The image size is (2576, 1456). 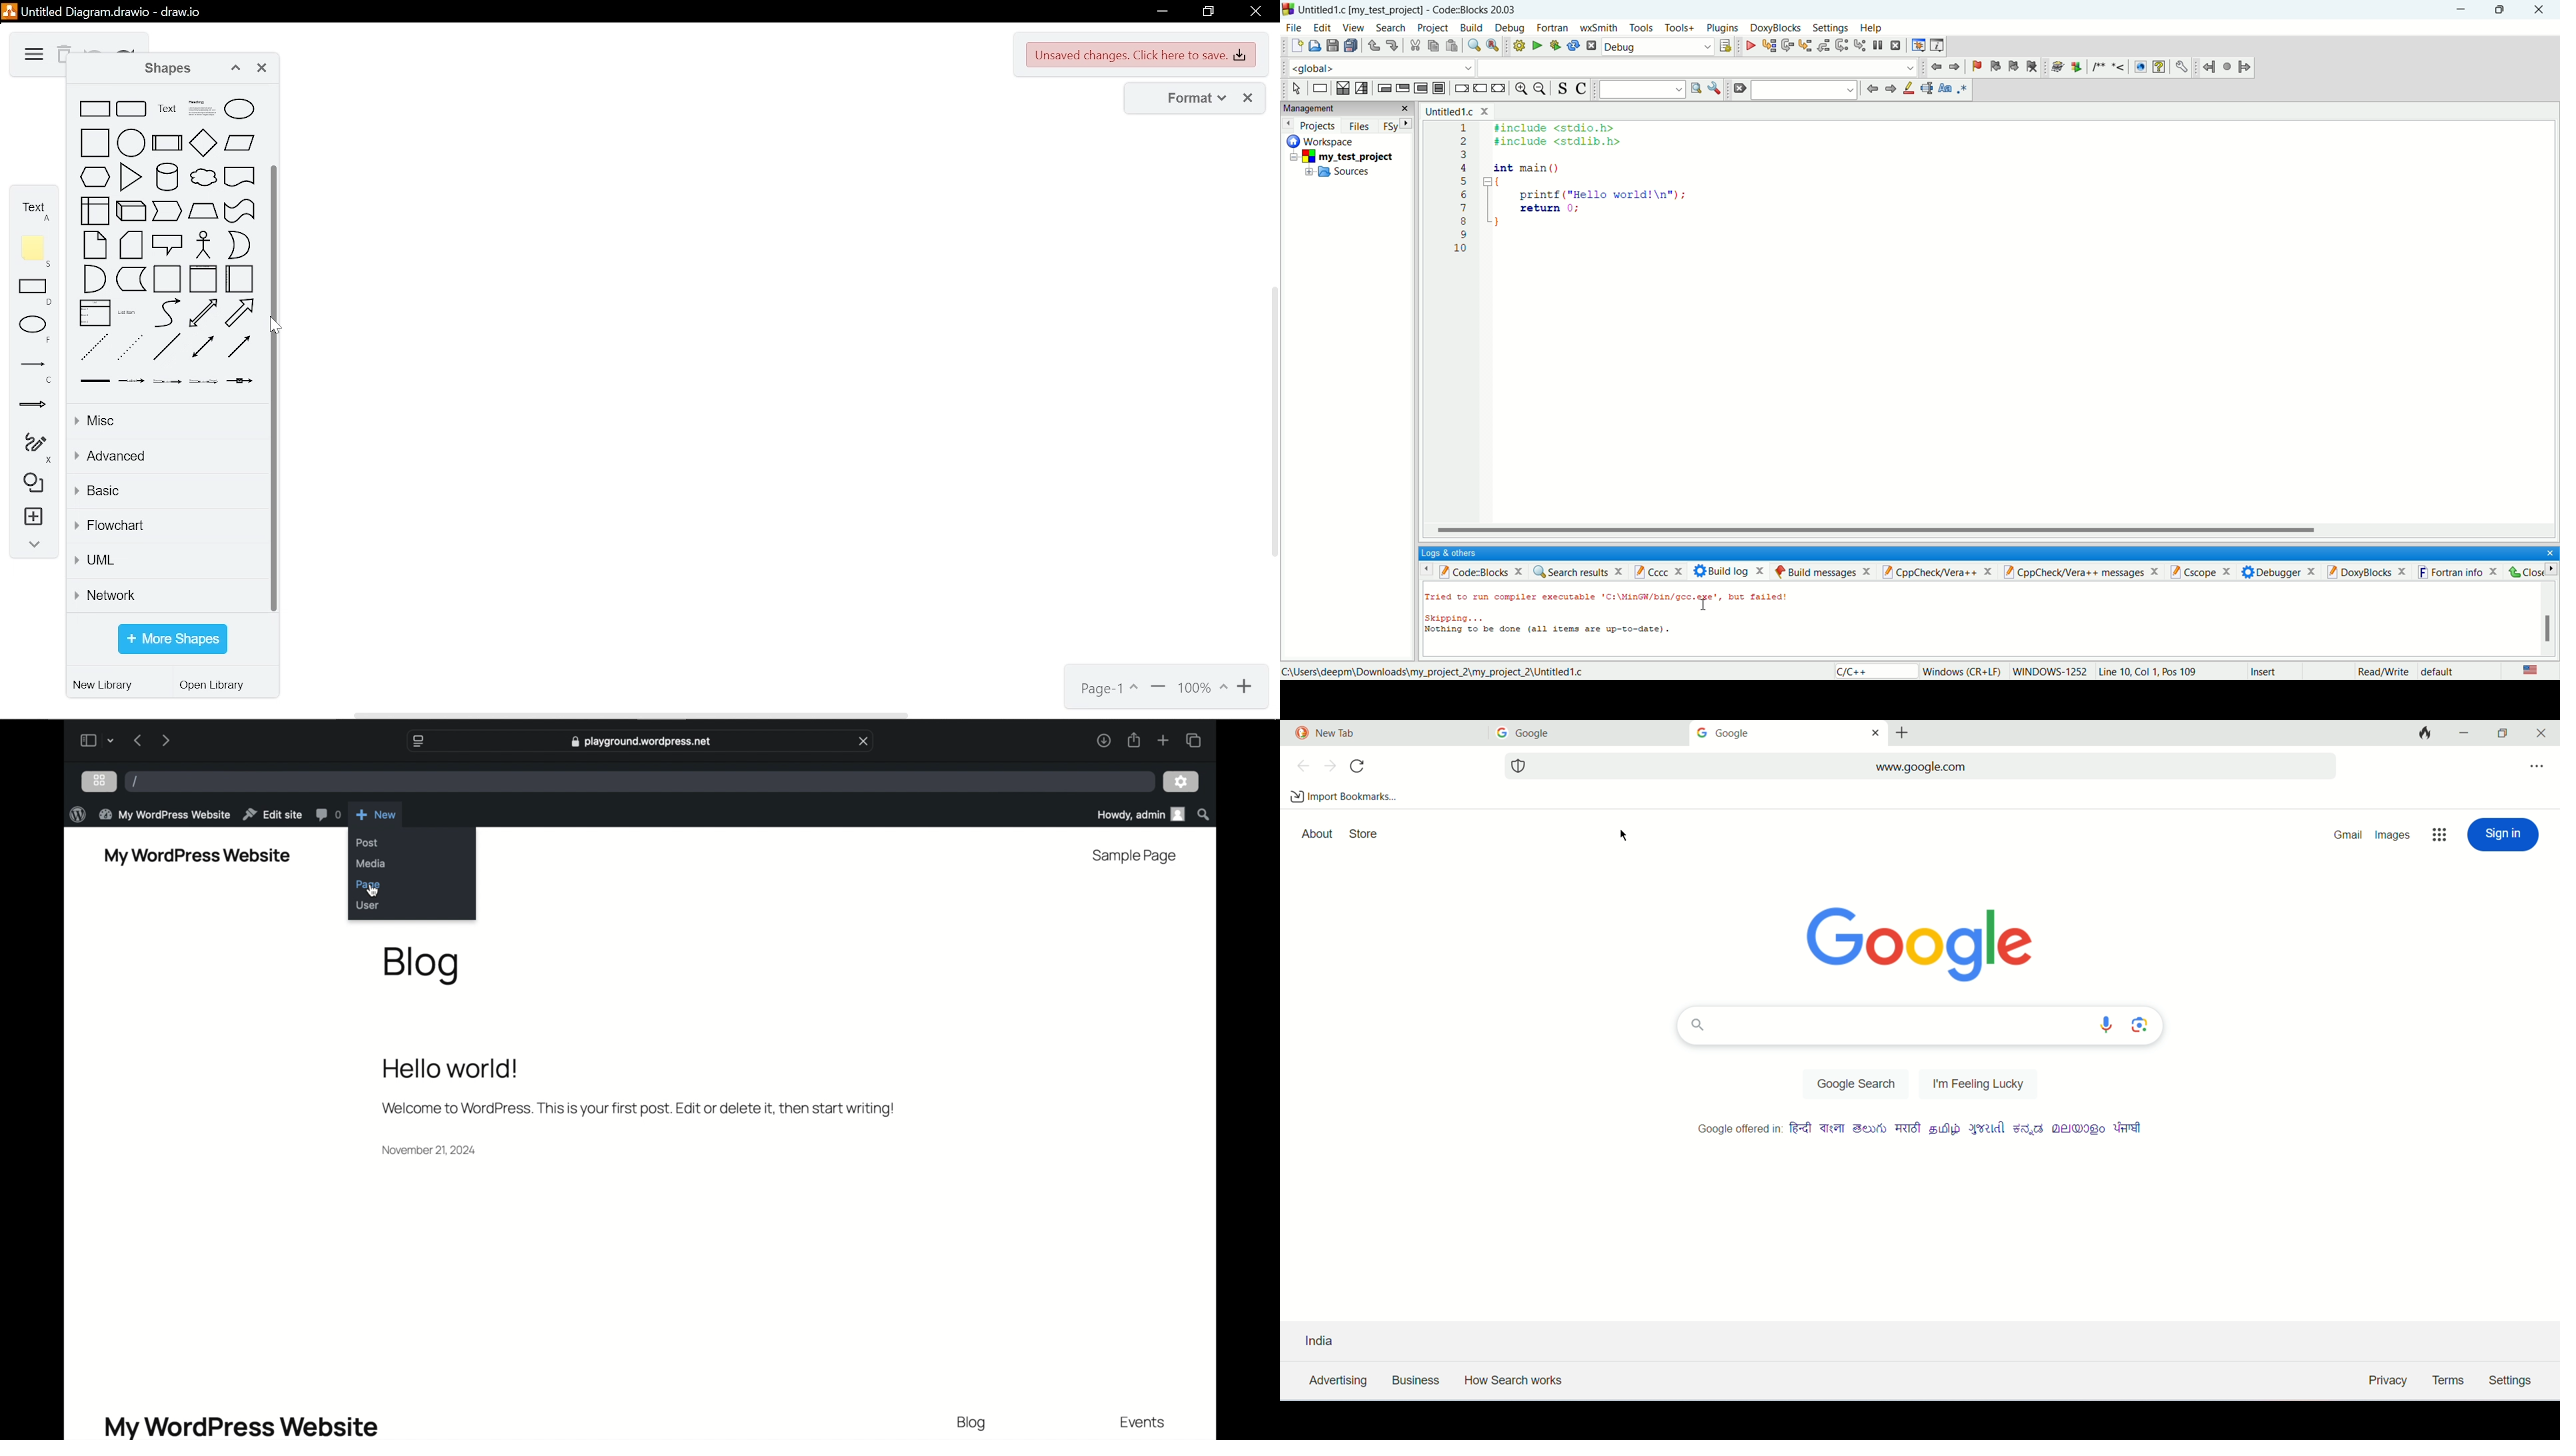 What do you see at coordinates (95, 109) in the screenshot?
I see `rectangle` at bounding box center [95, 109].